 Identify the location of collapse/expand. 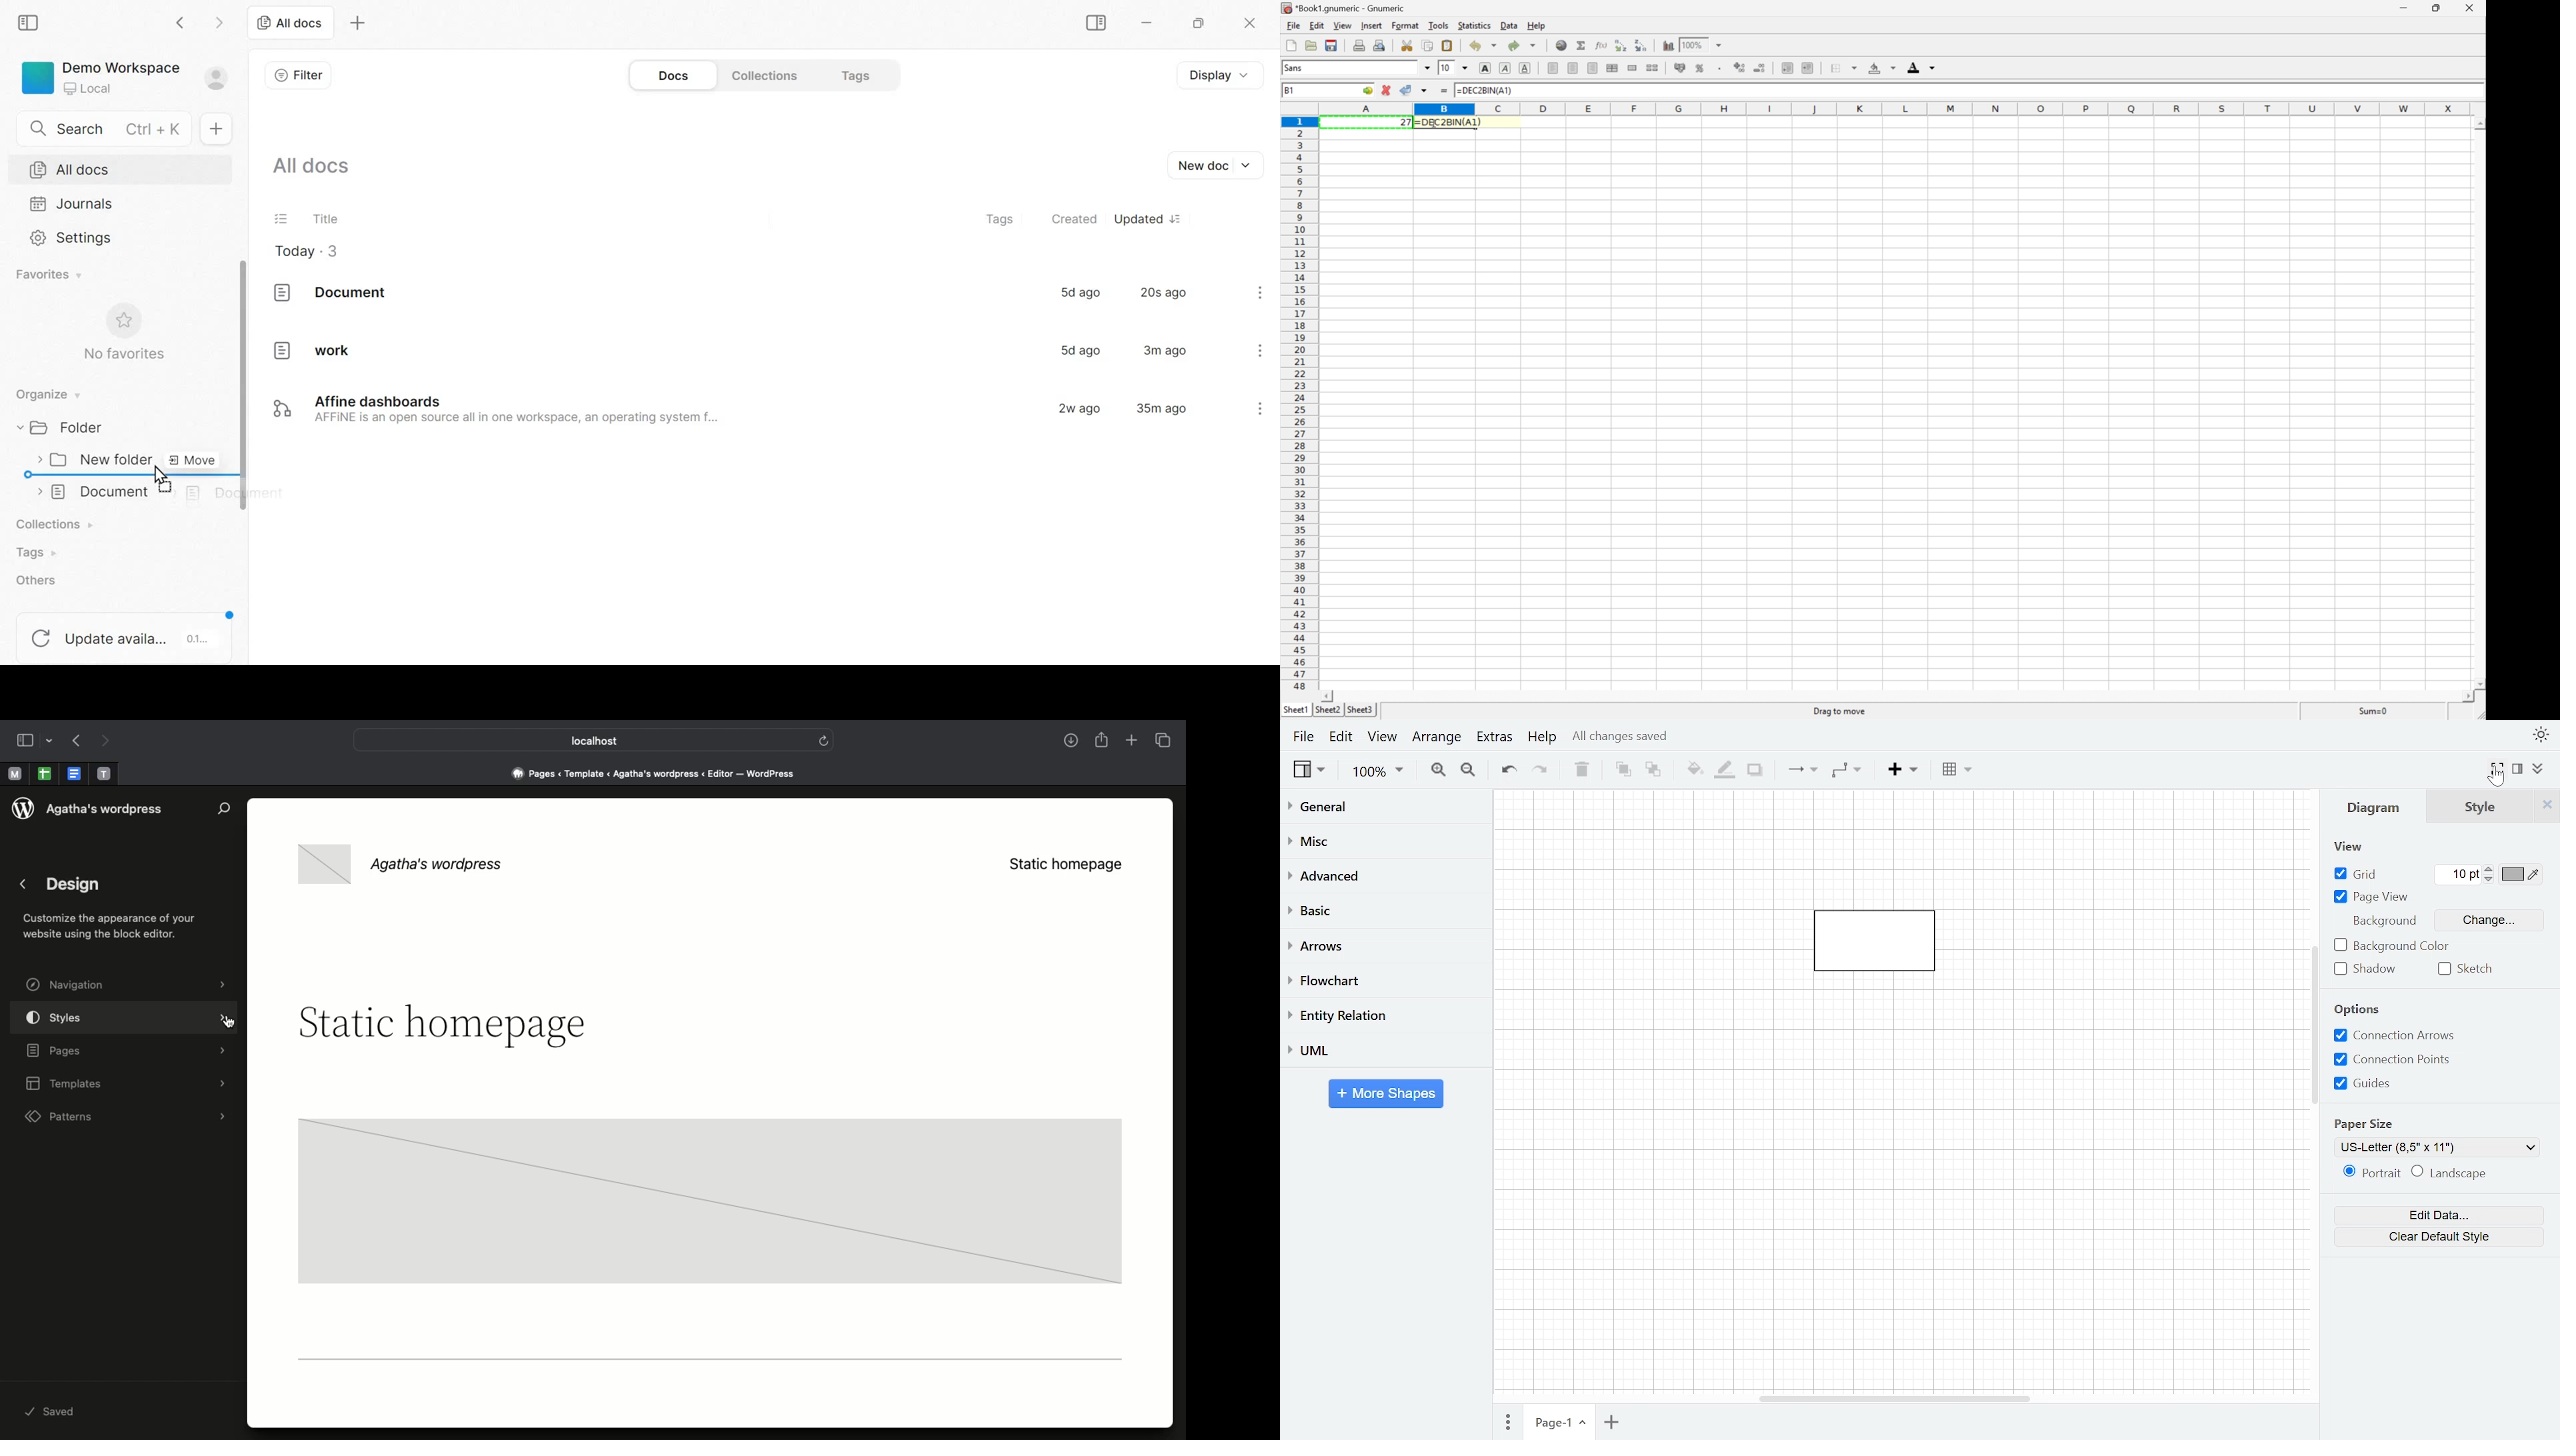
(17, 428).